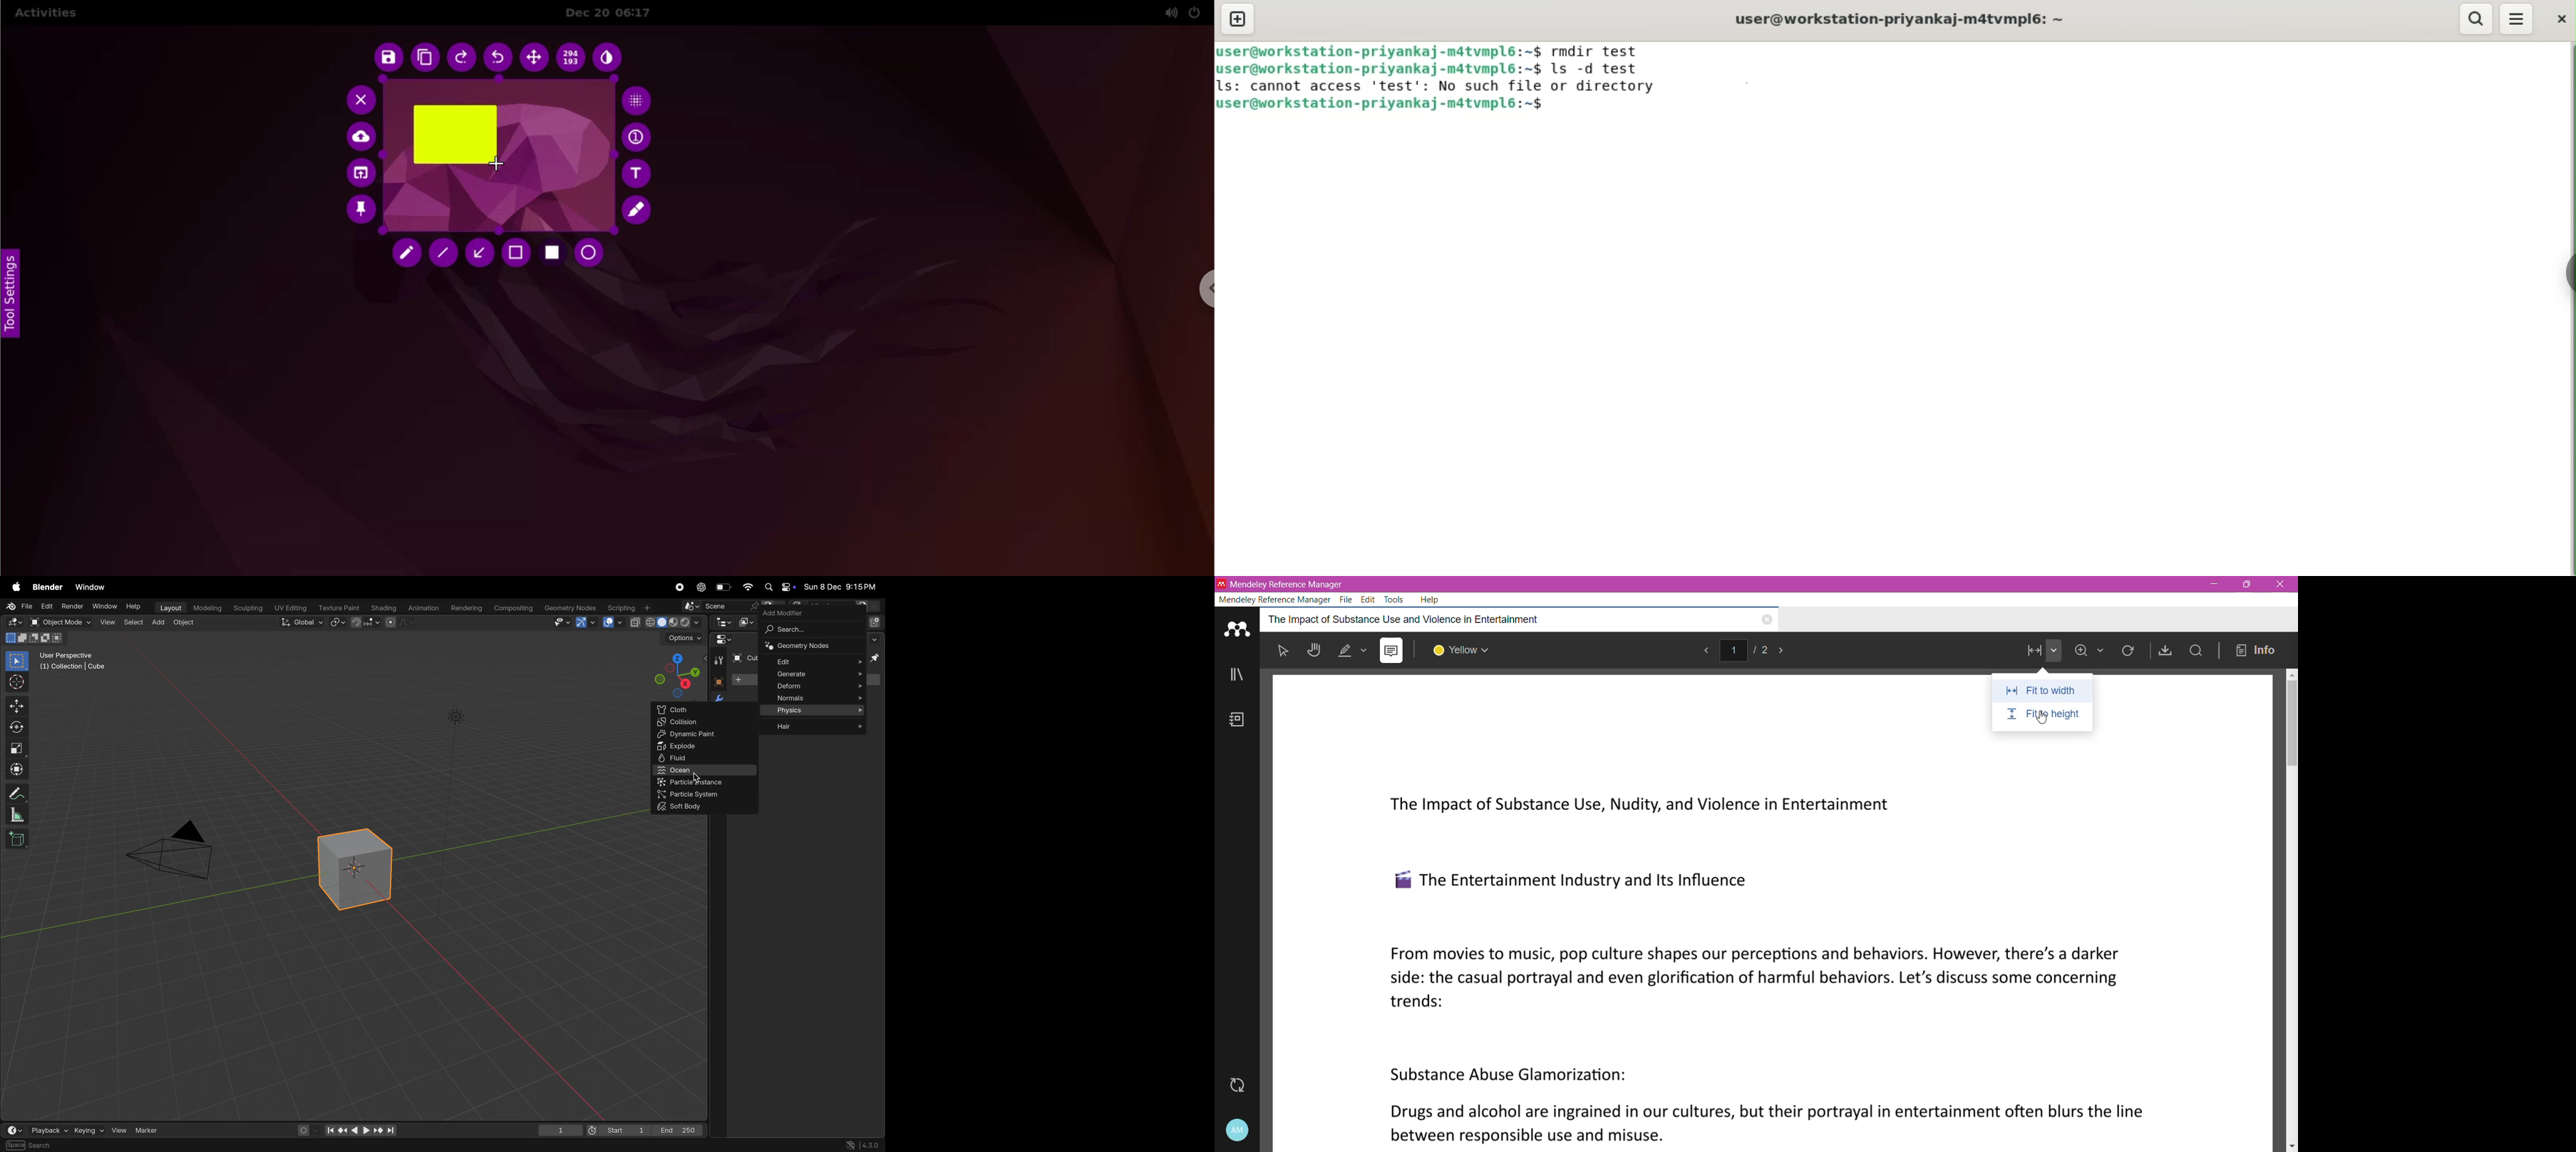 The image size is (2576, 1176). Describe the element at coordinates (864, 1144) in the screenshot. I see `version` at that location.